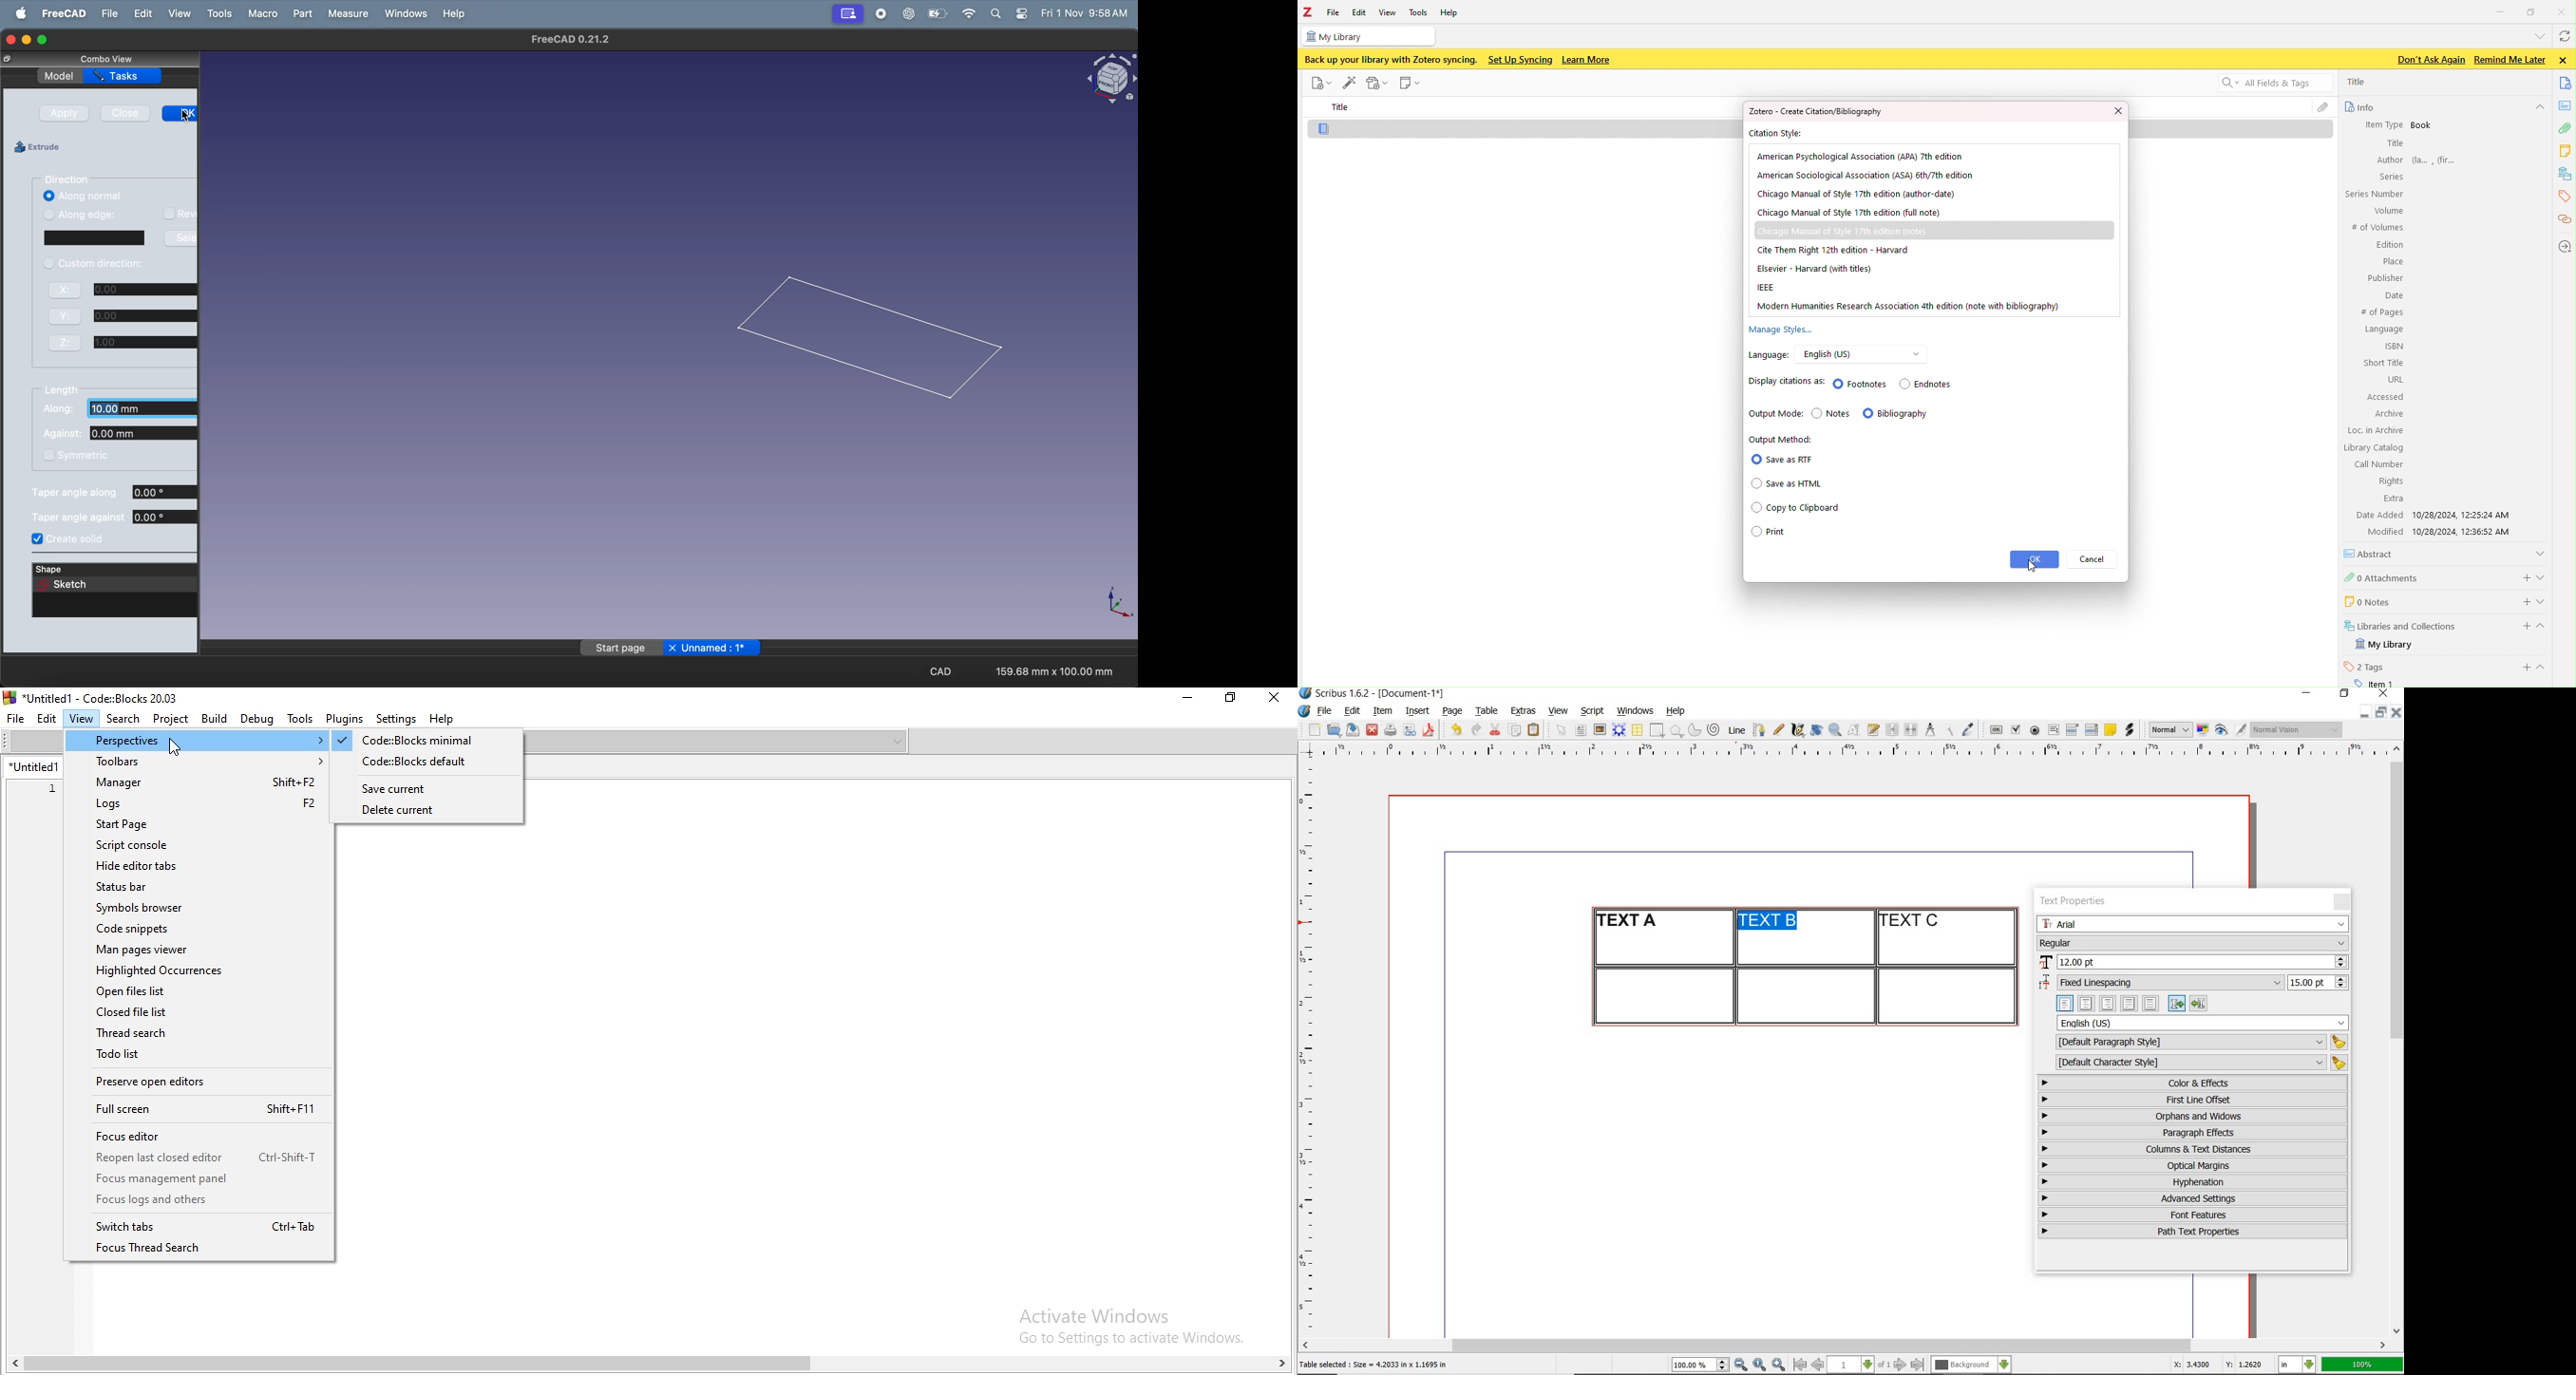  I want to click on select current page level, so click(1859, 1364).